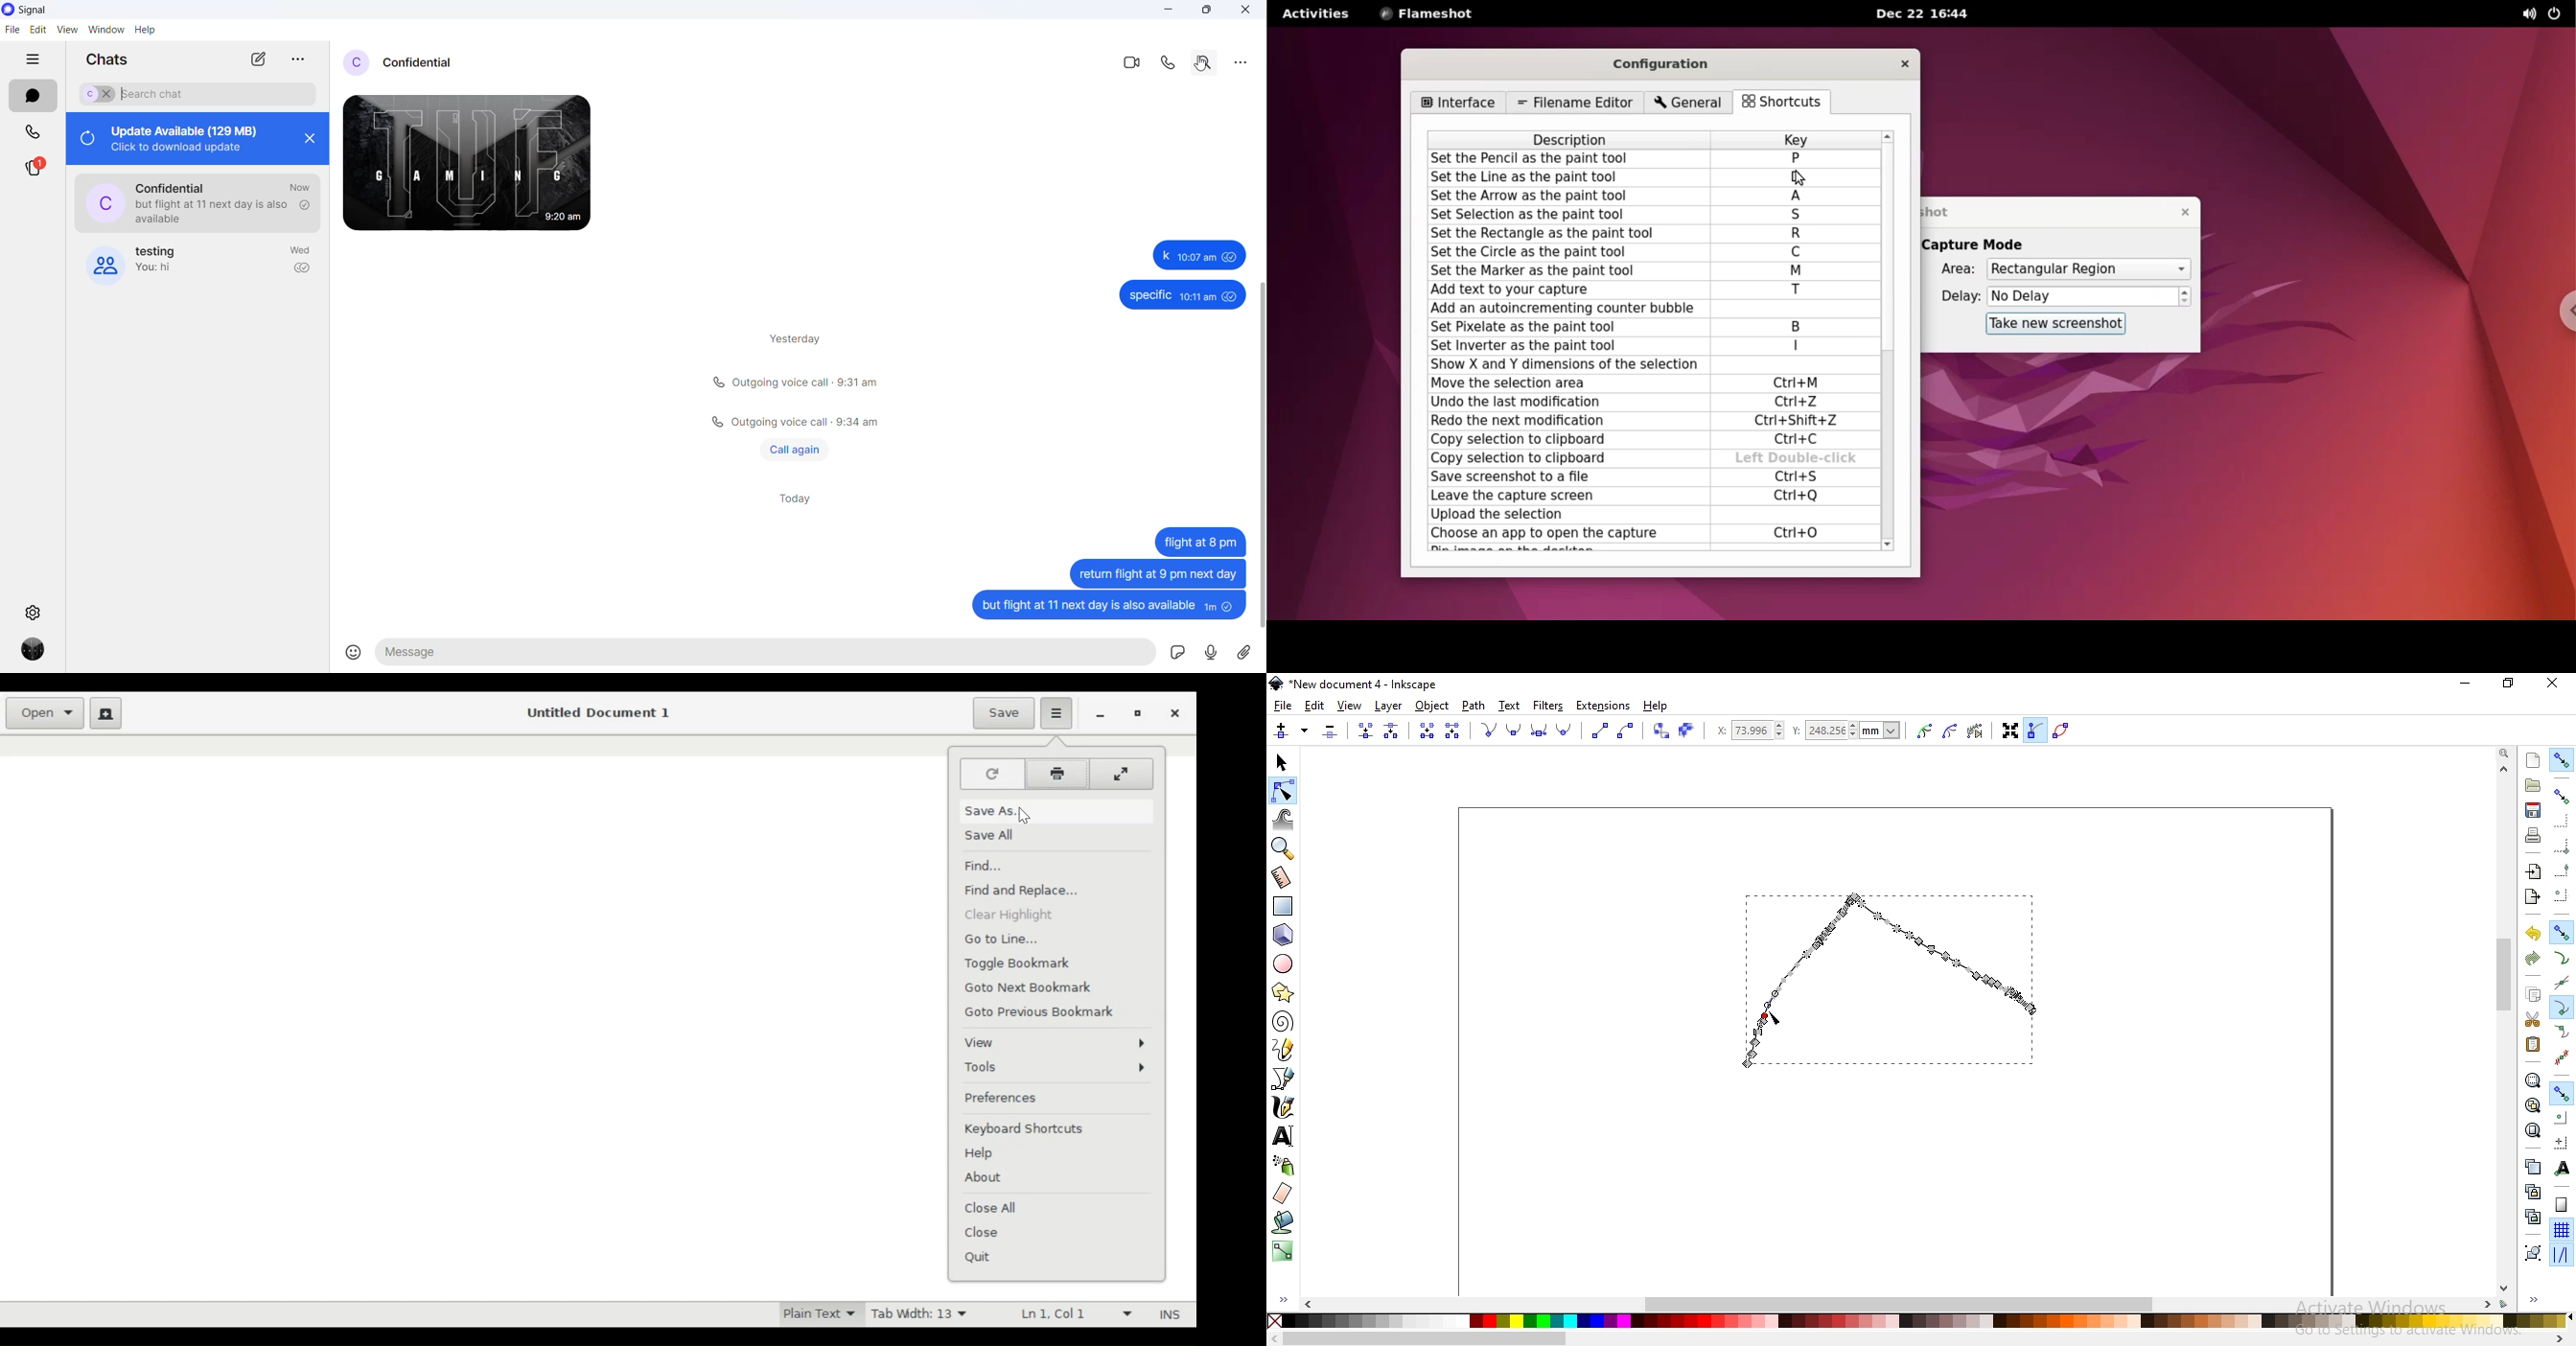 The width and height of the screenshot is (2576, 1372). What do you see at coordinates (2561, 1008) in the screenshot?
I see `snap cusp nodes incl rectangles corners` at bounding box center [2561, 1008].